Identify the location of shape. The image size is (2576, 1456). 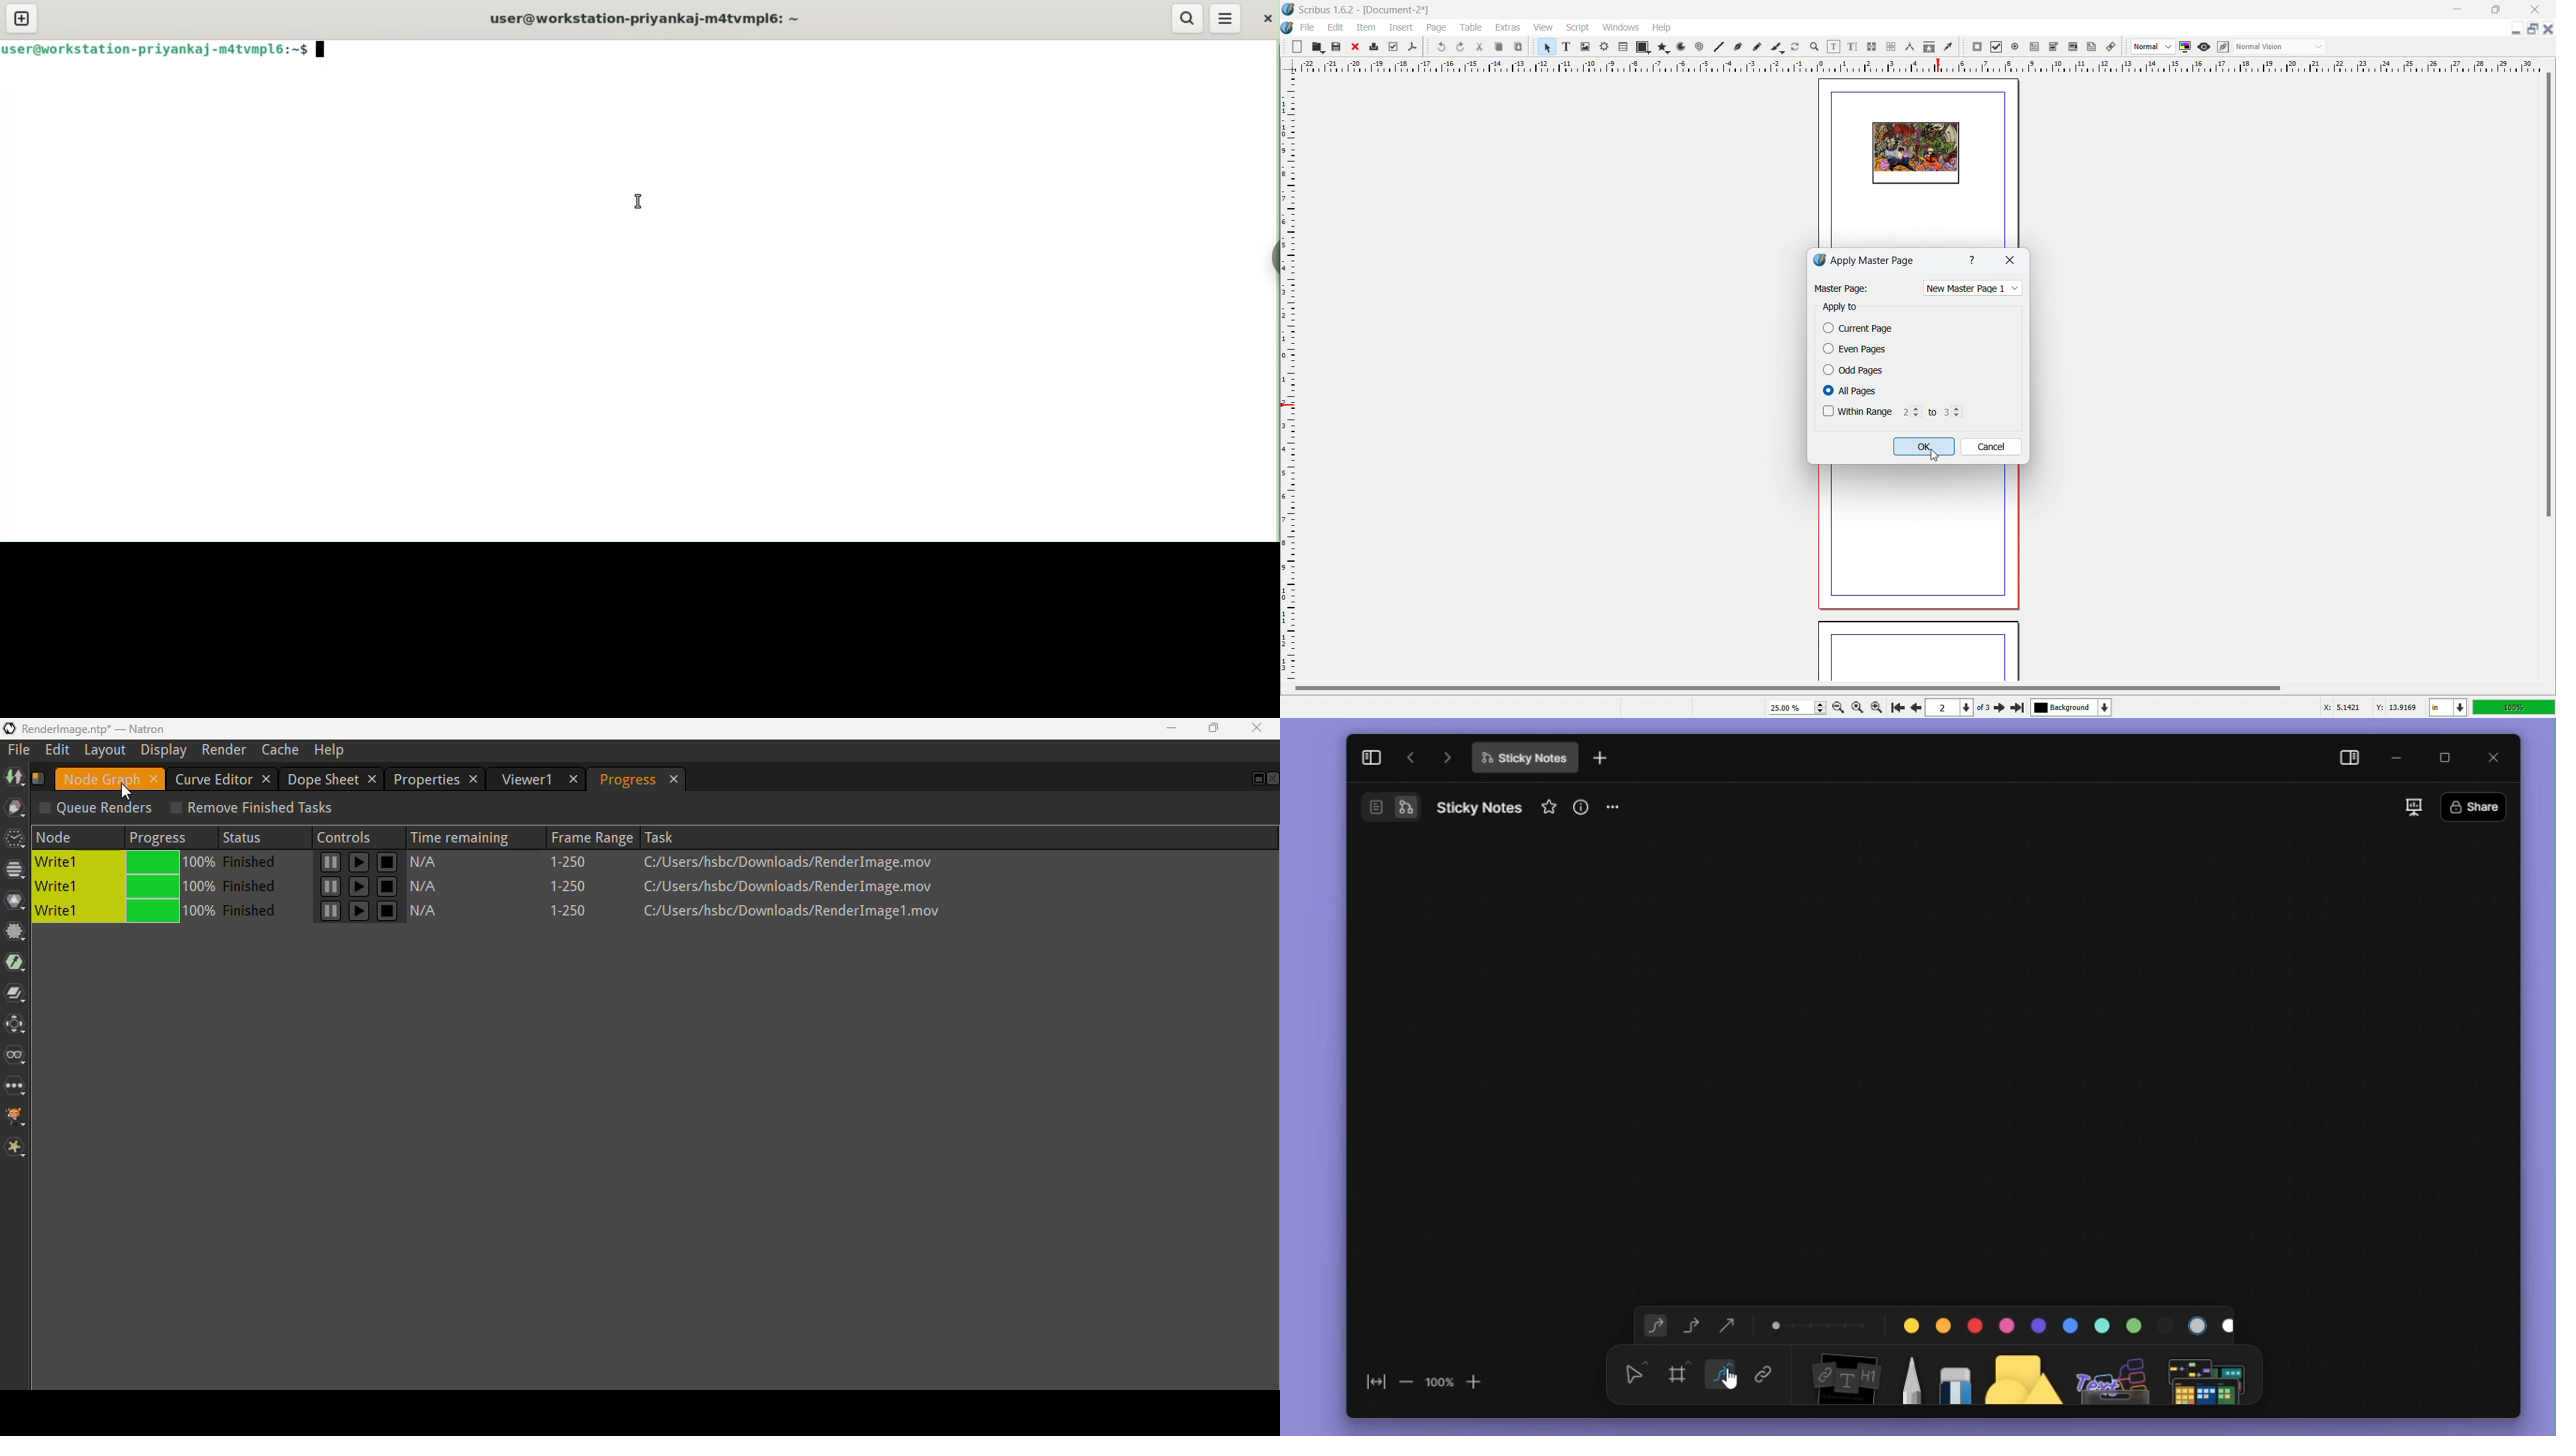
(1644, 47).